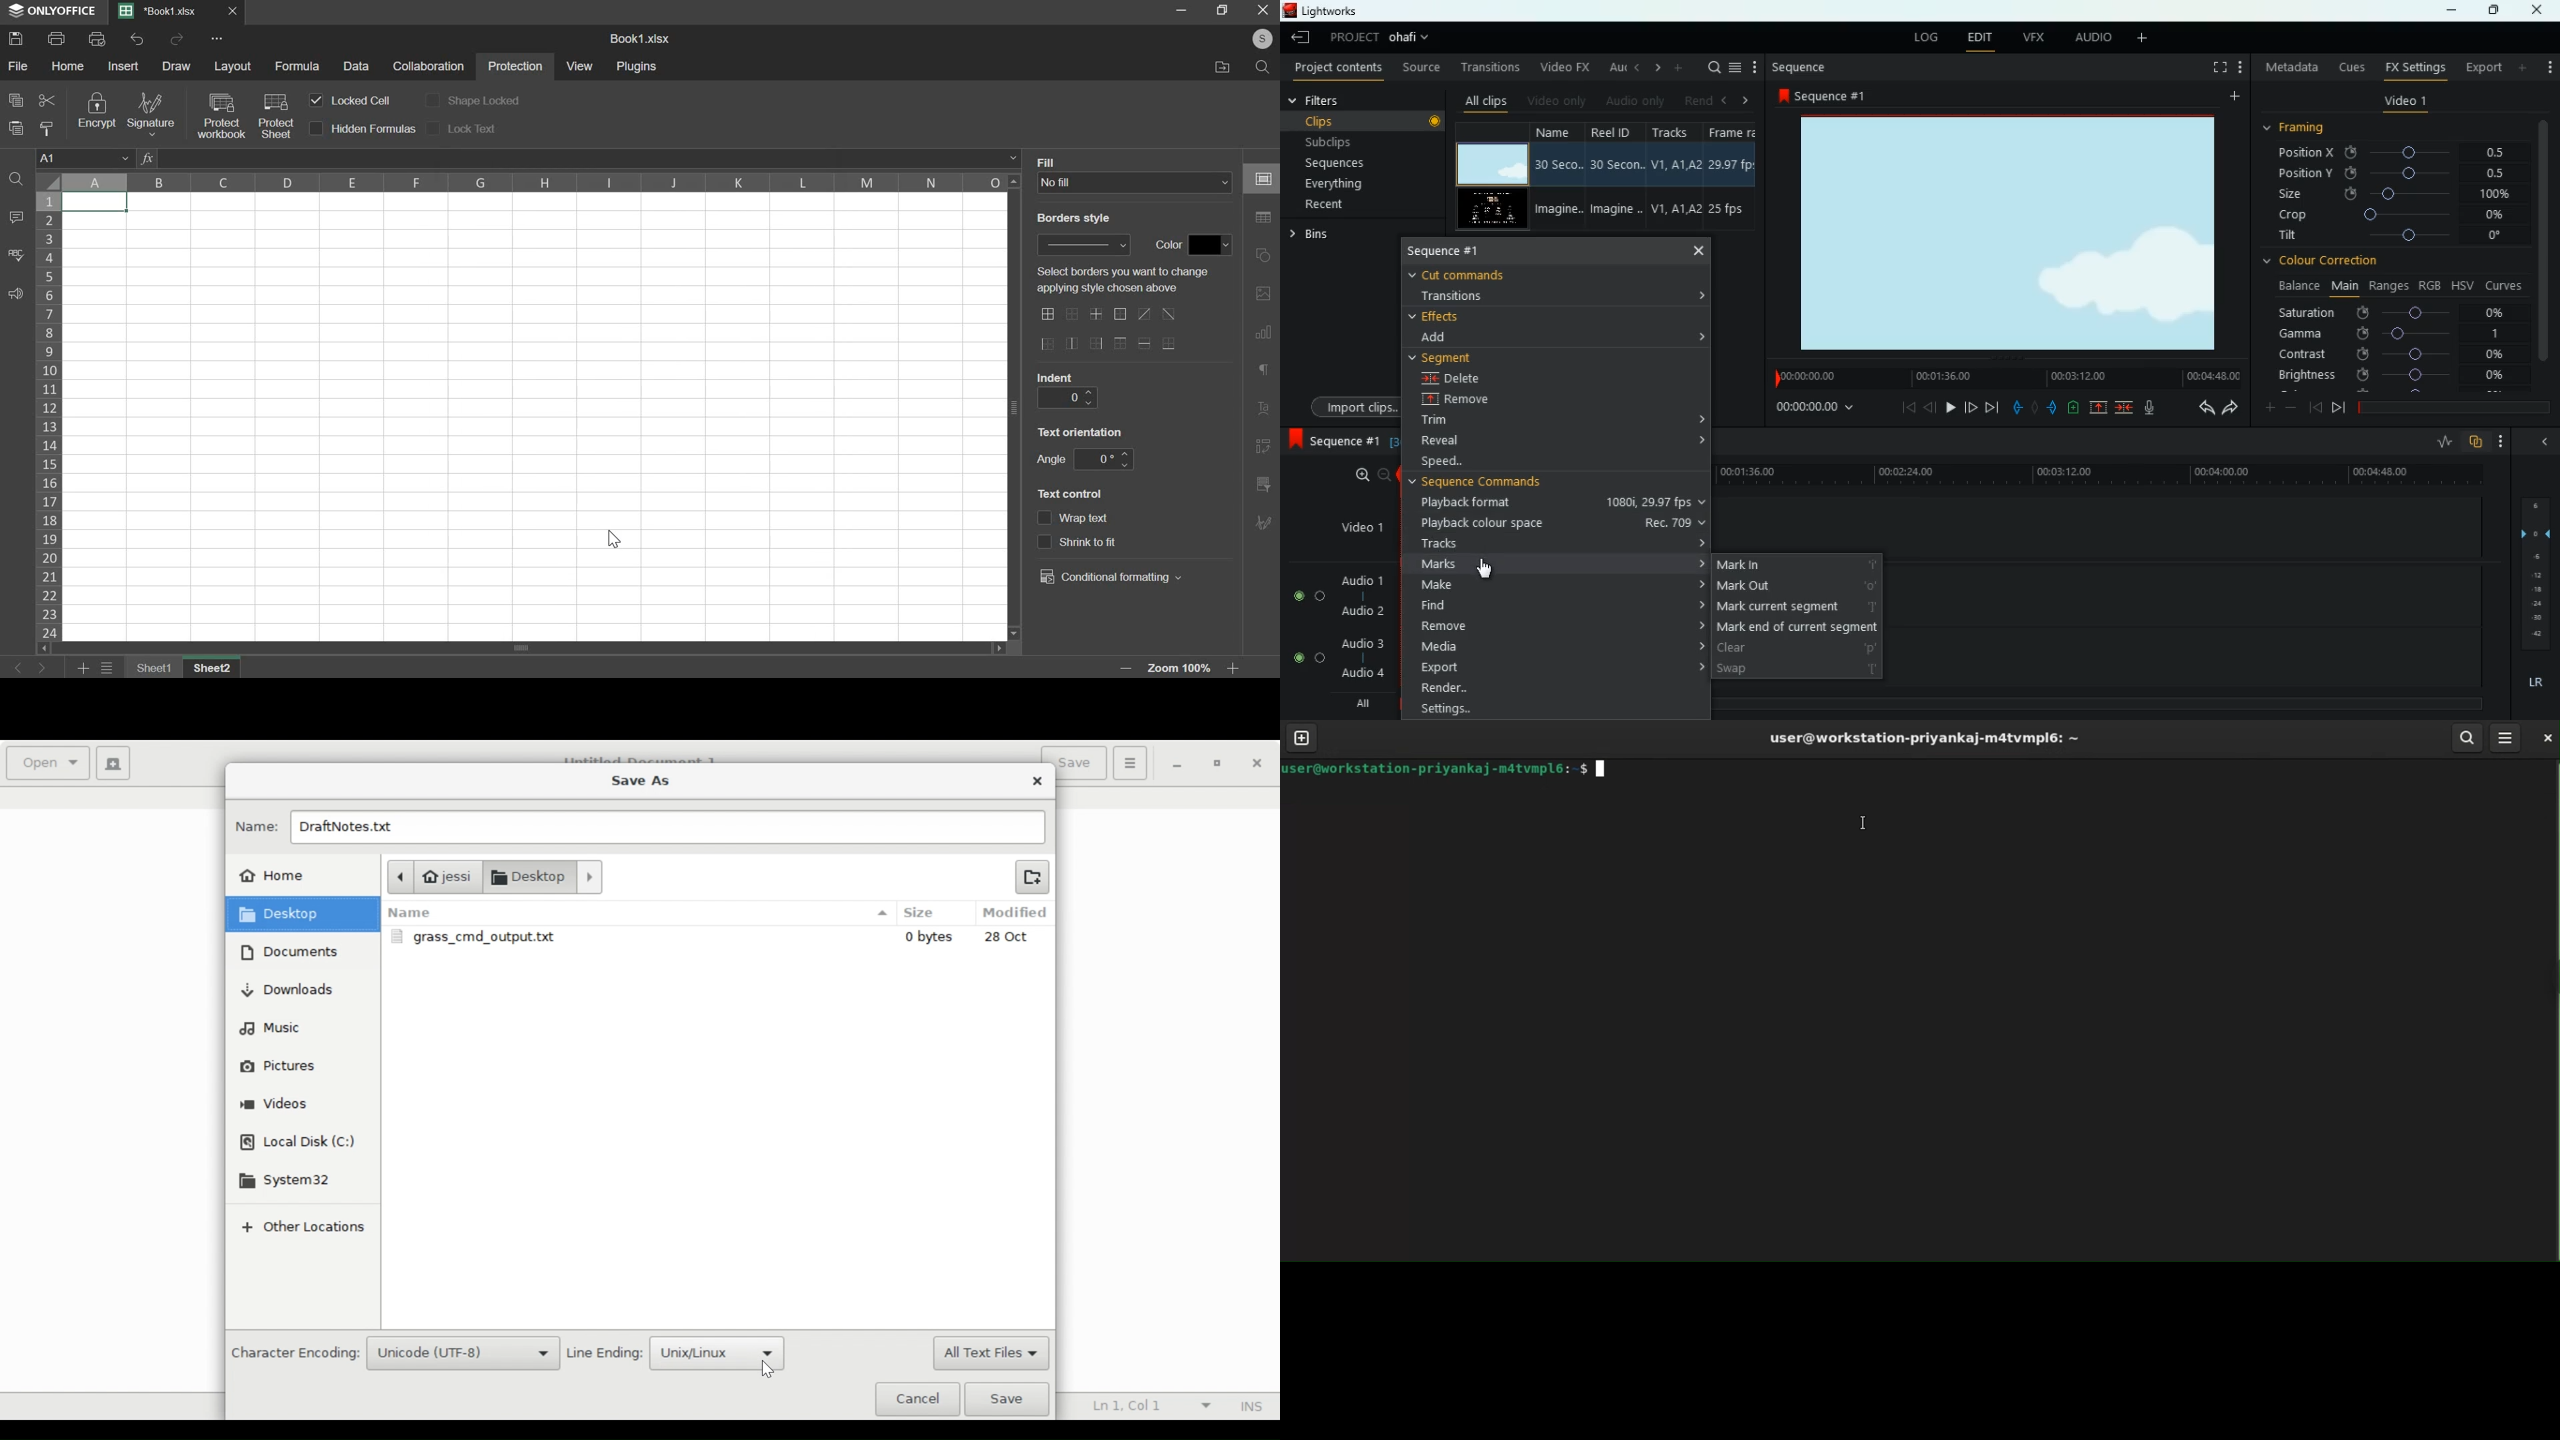 This screenshot has height=1456, width=2576. Describe the element at coordinates (2533, 683) in the screenshot. I see `lr` at that location.